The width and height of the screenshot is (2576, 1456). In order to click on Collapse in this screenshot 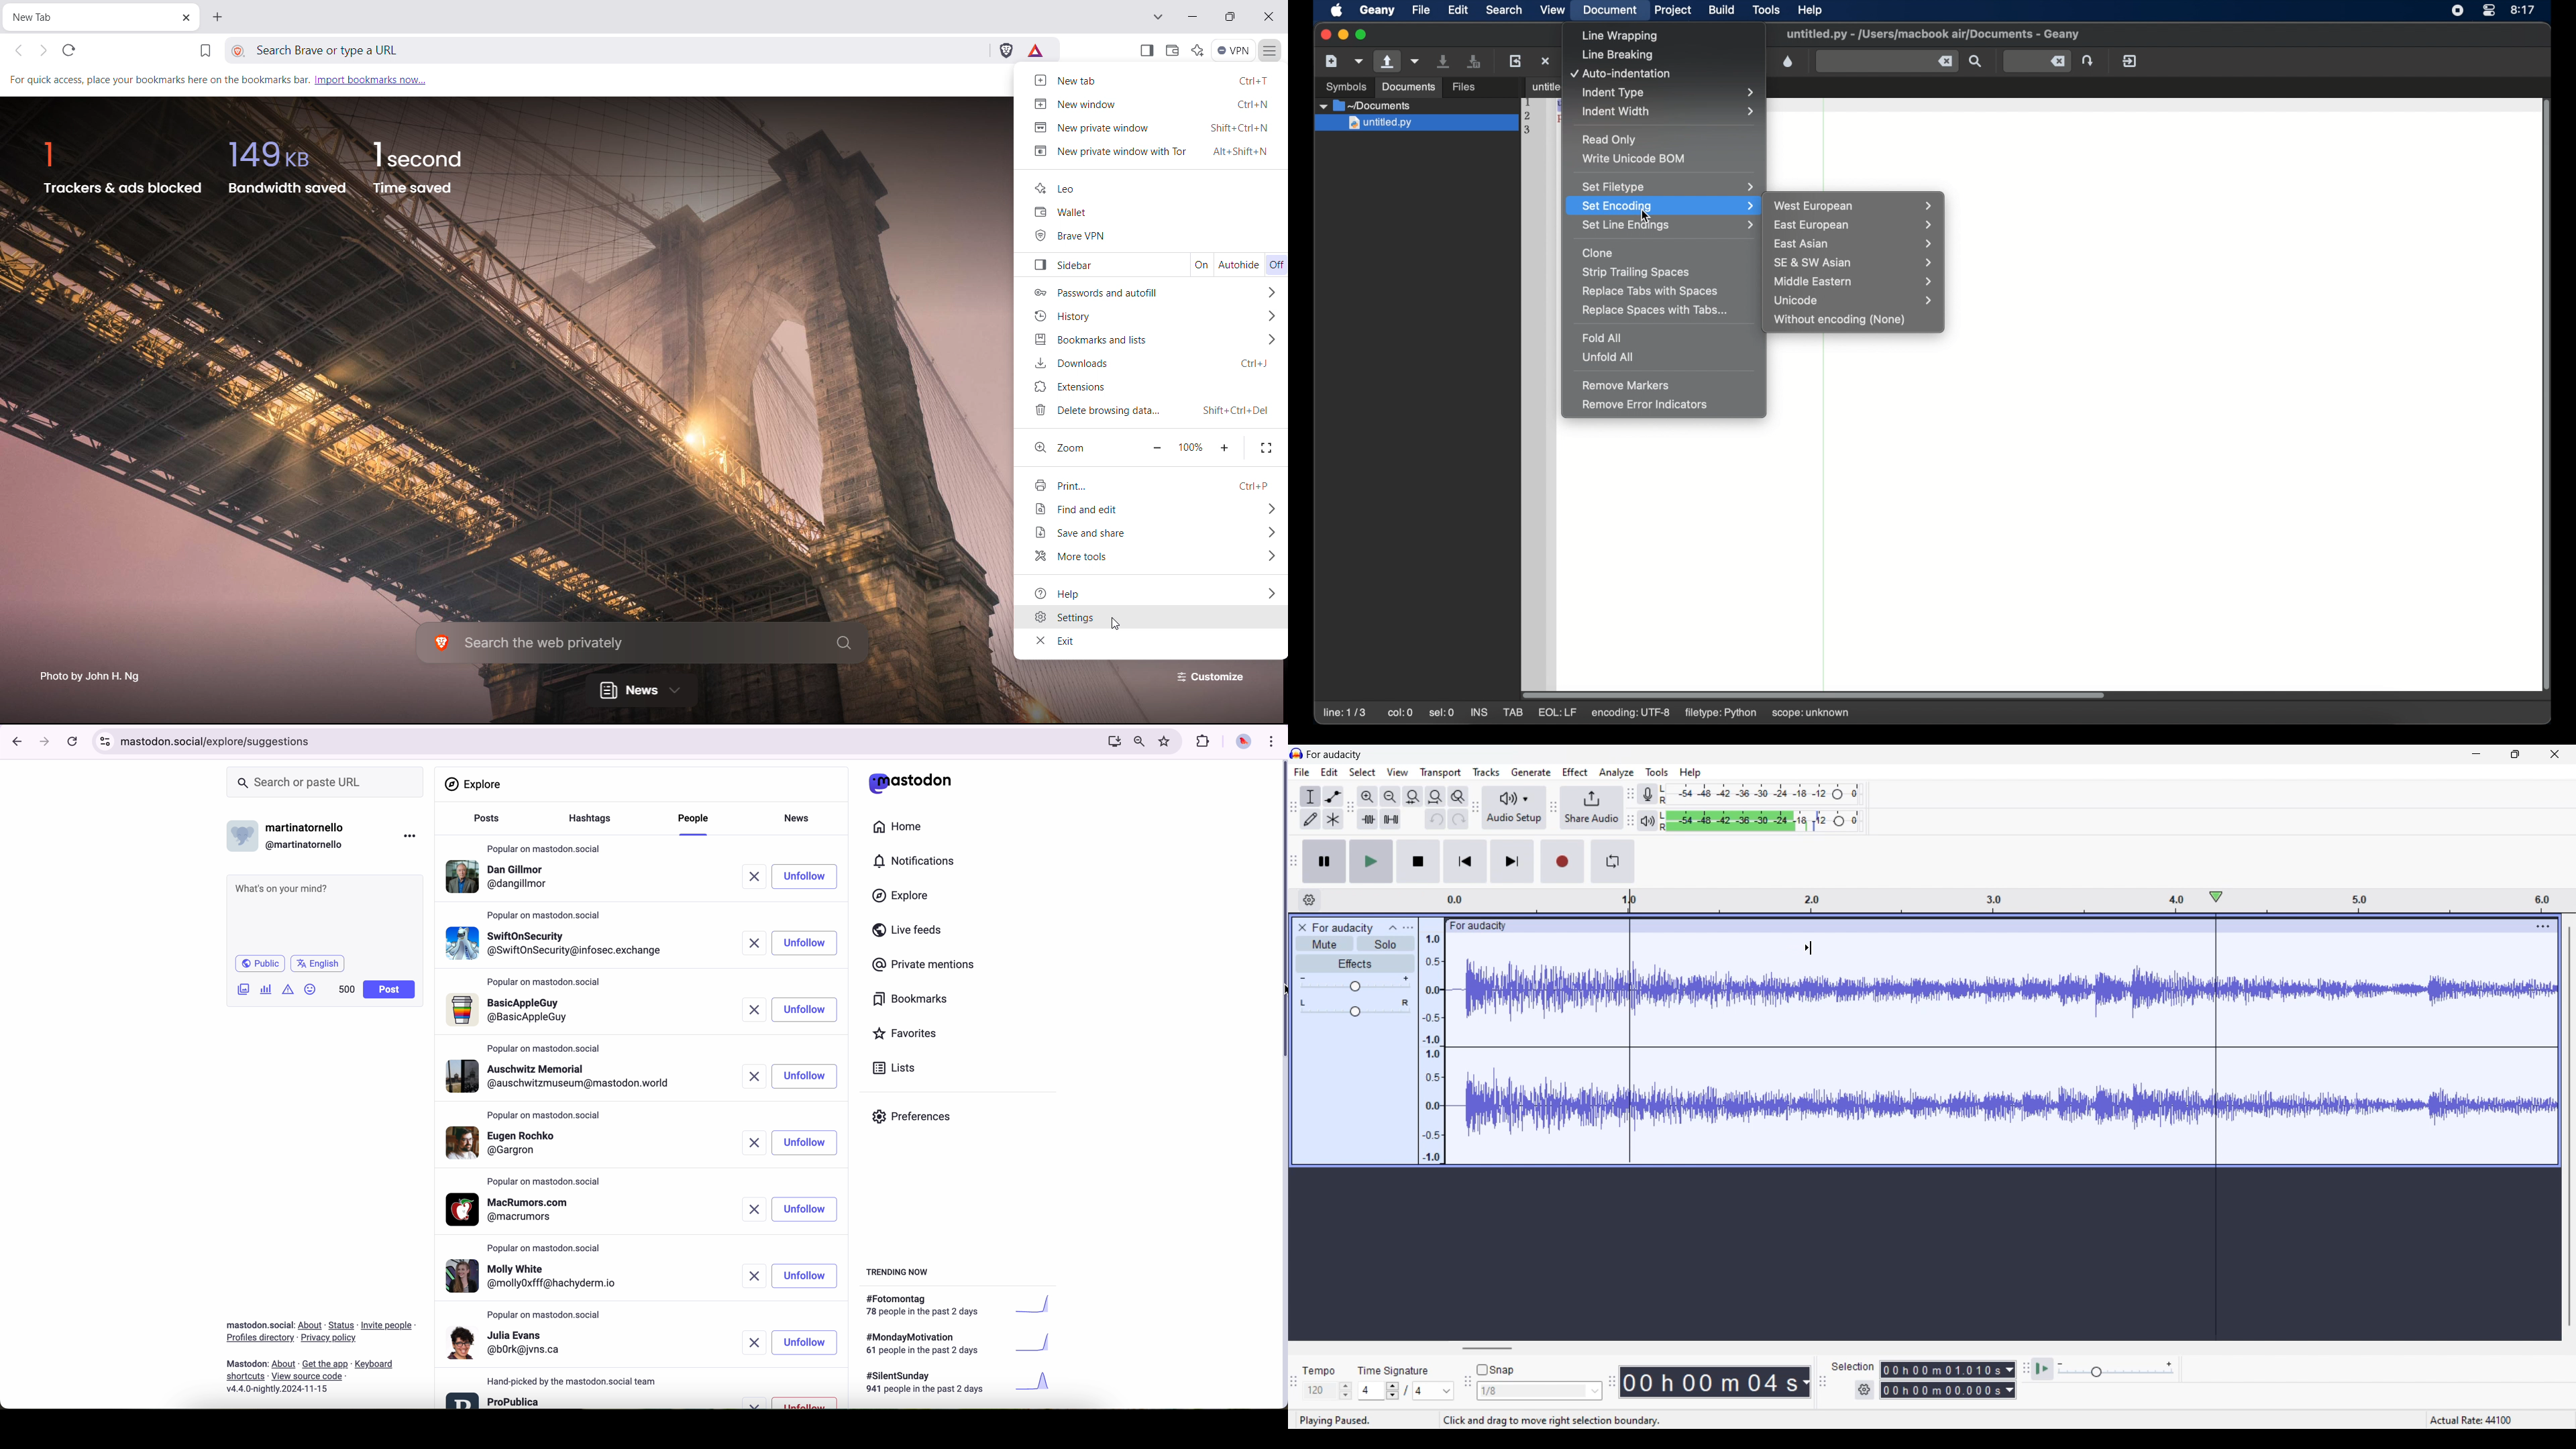, I will do `click(1393, 927)`.